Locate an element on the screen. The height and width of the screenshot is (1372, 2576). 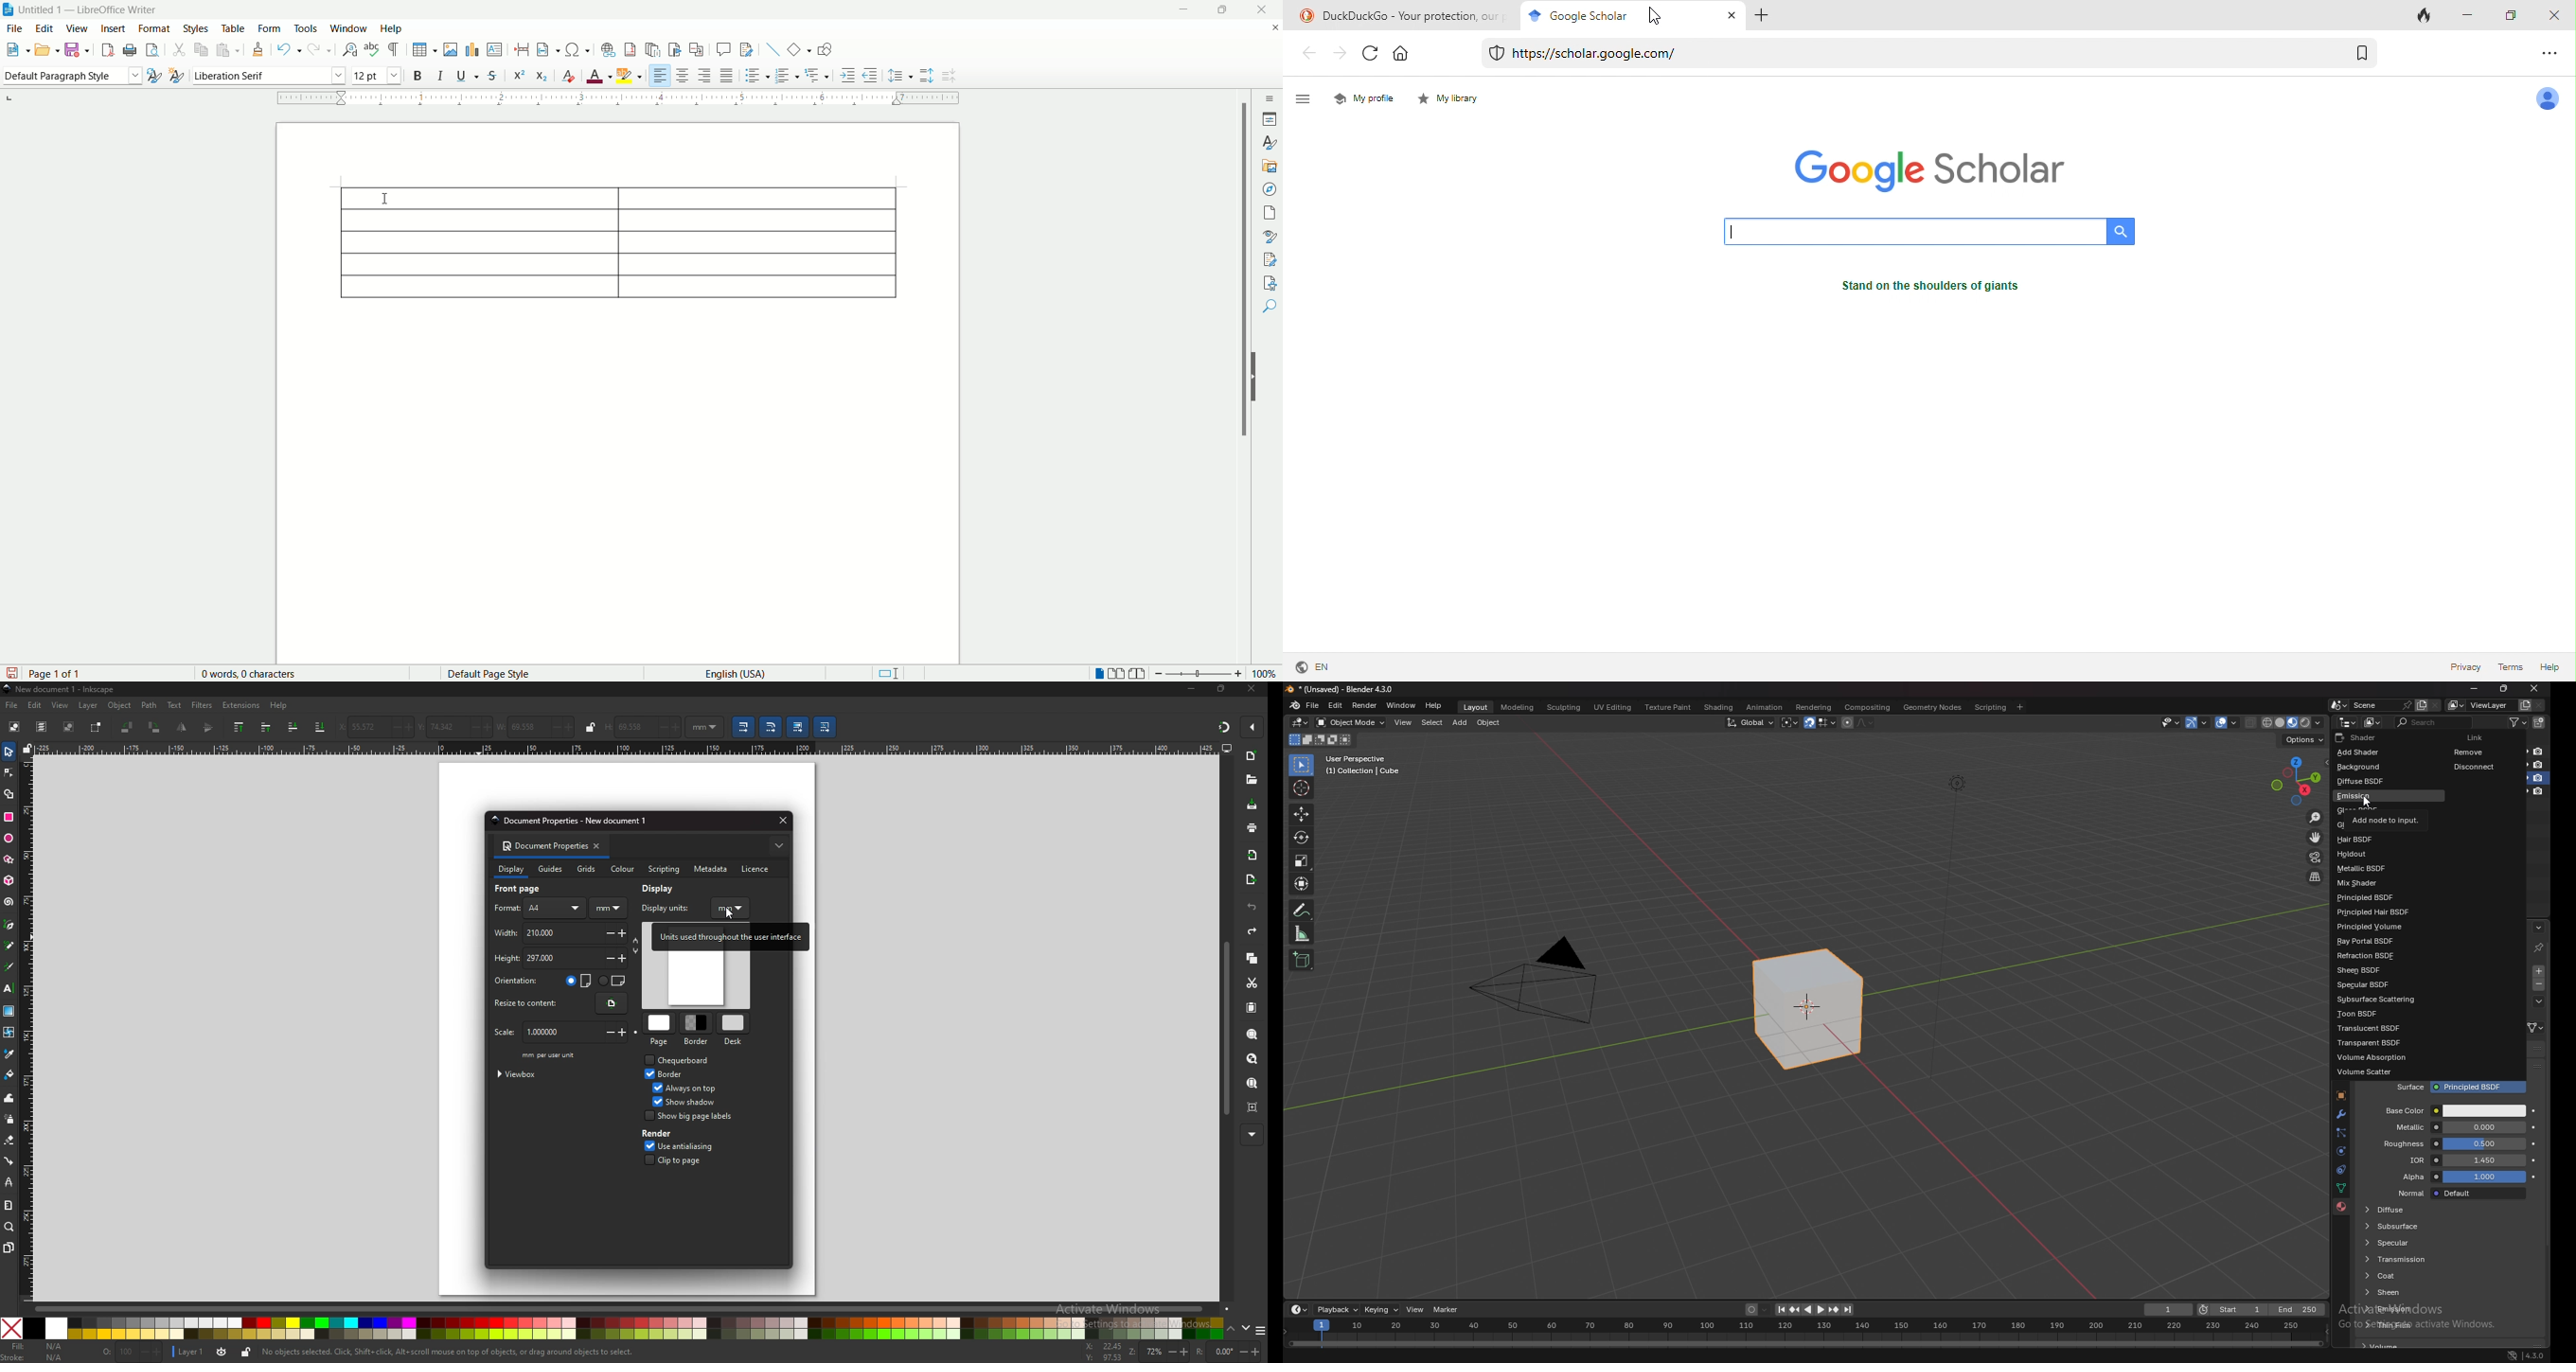
file is located at coordinates (1314, 705).